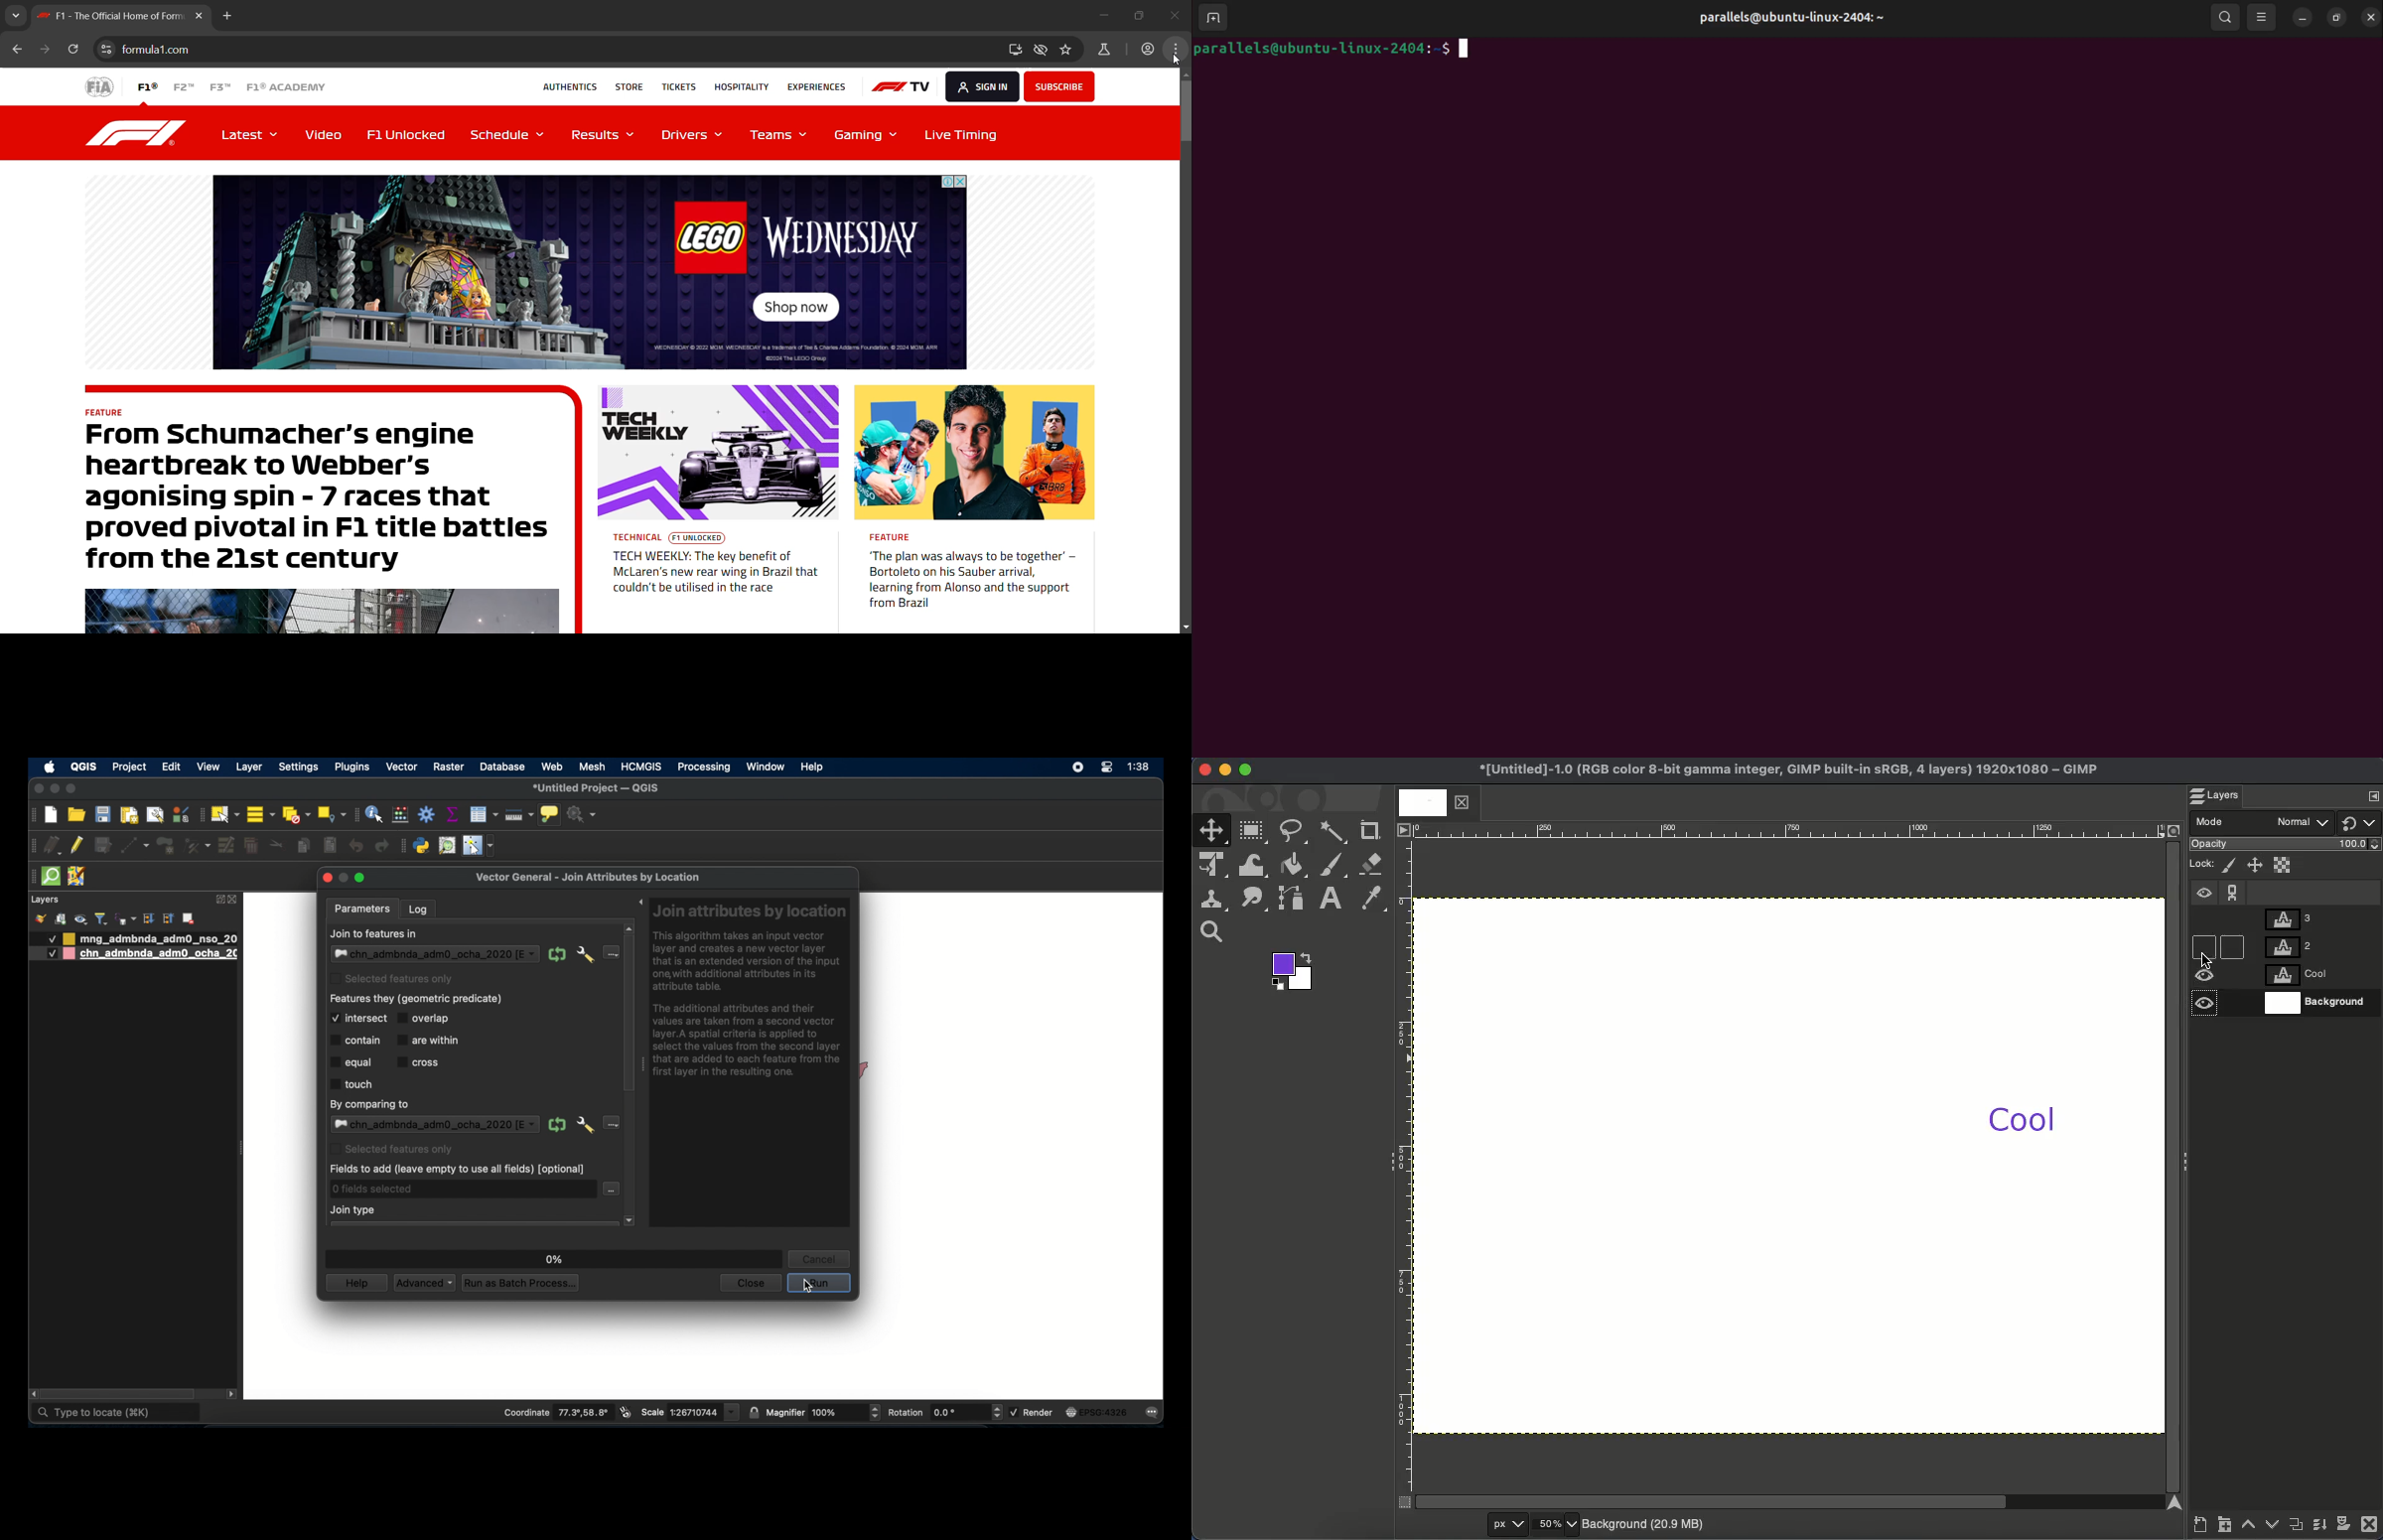 The image size is (2408, 1540). I want to click on TV, so click(901, 88).